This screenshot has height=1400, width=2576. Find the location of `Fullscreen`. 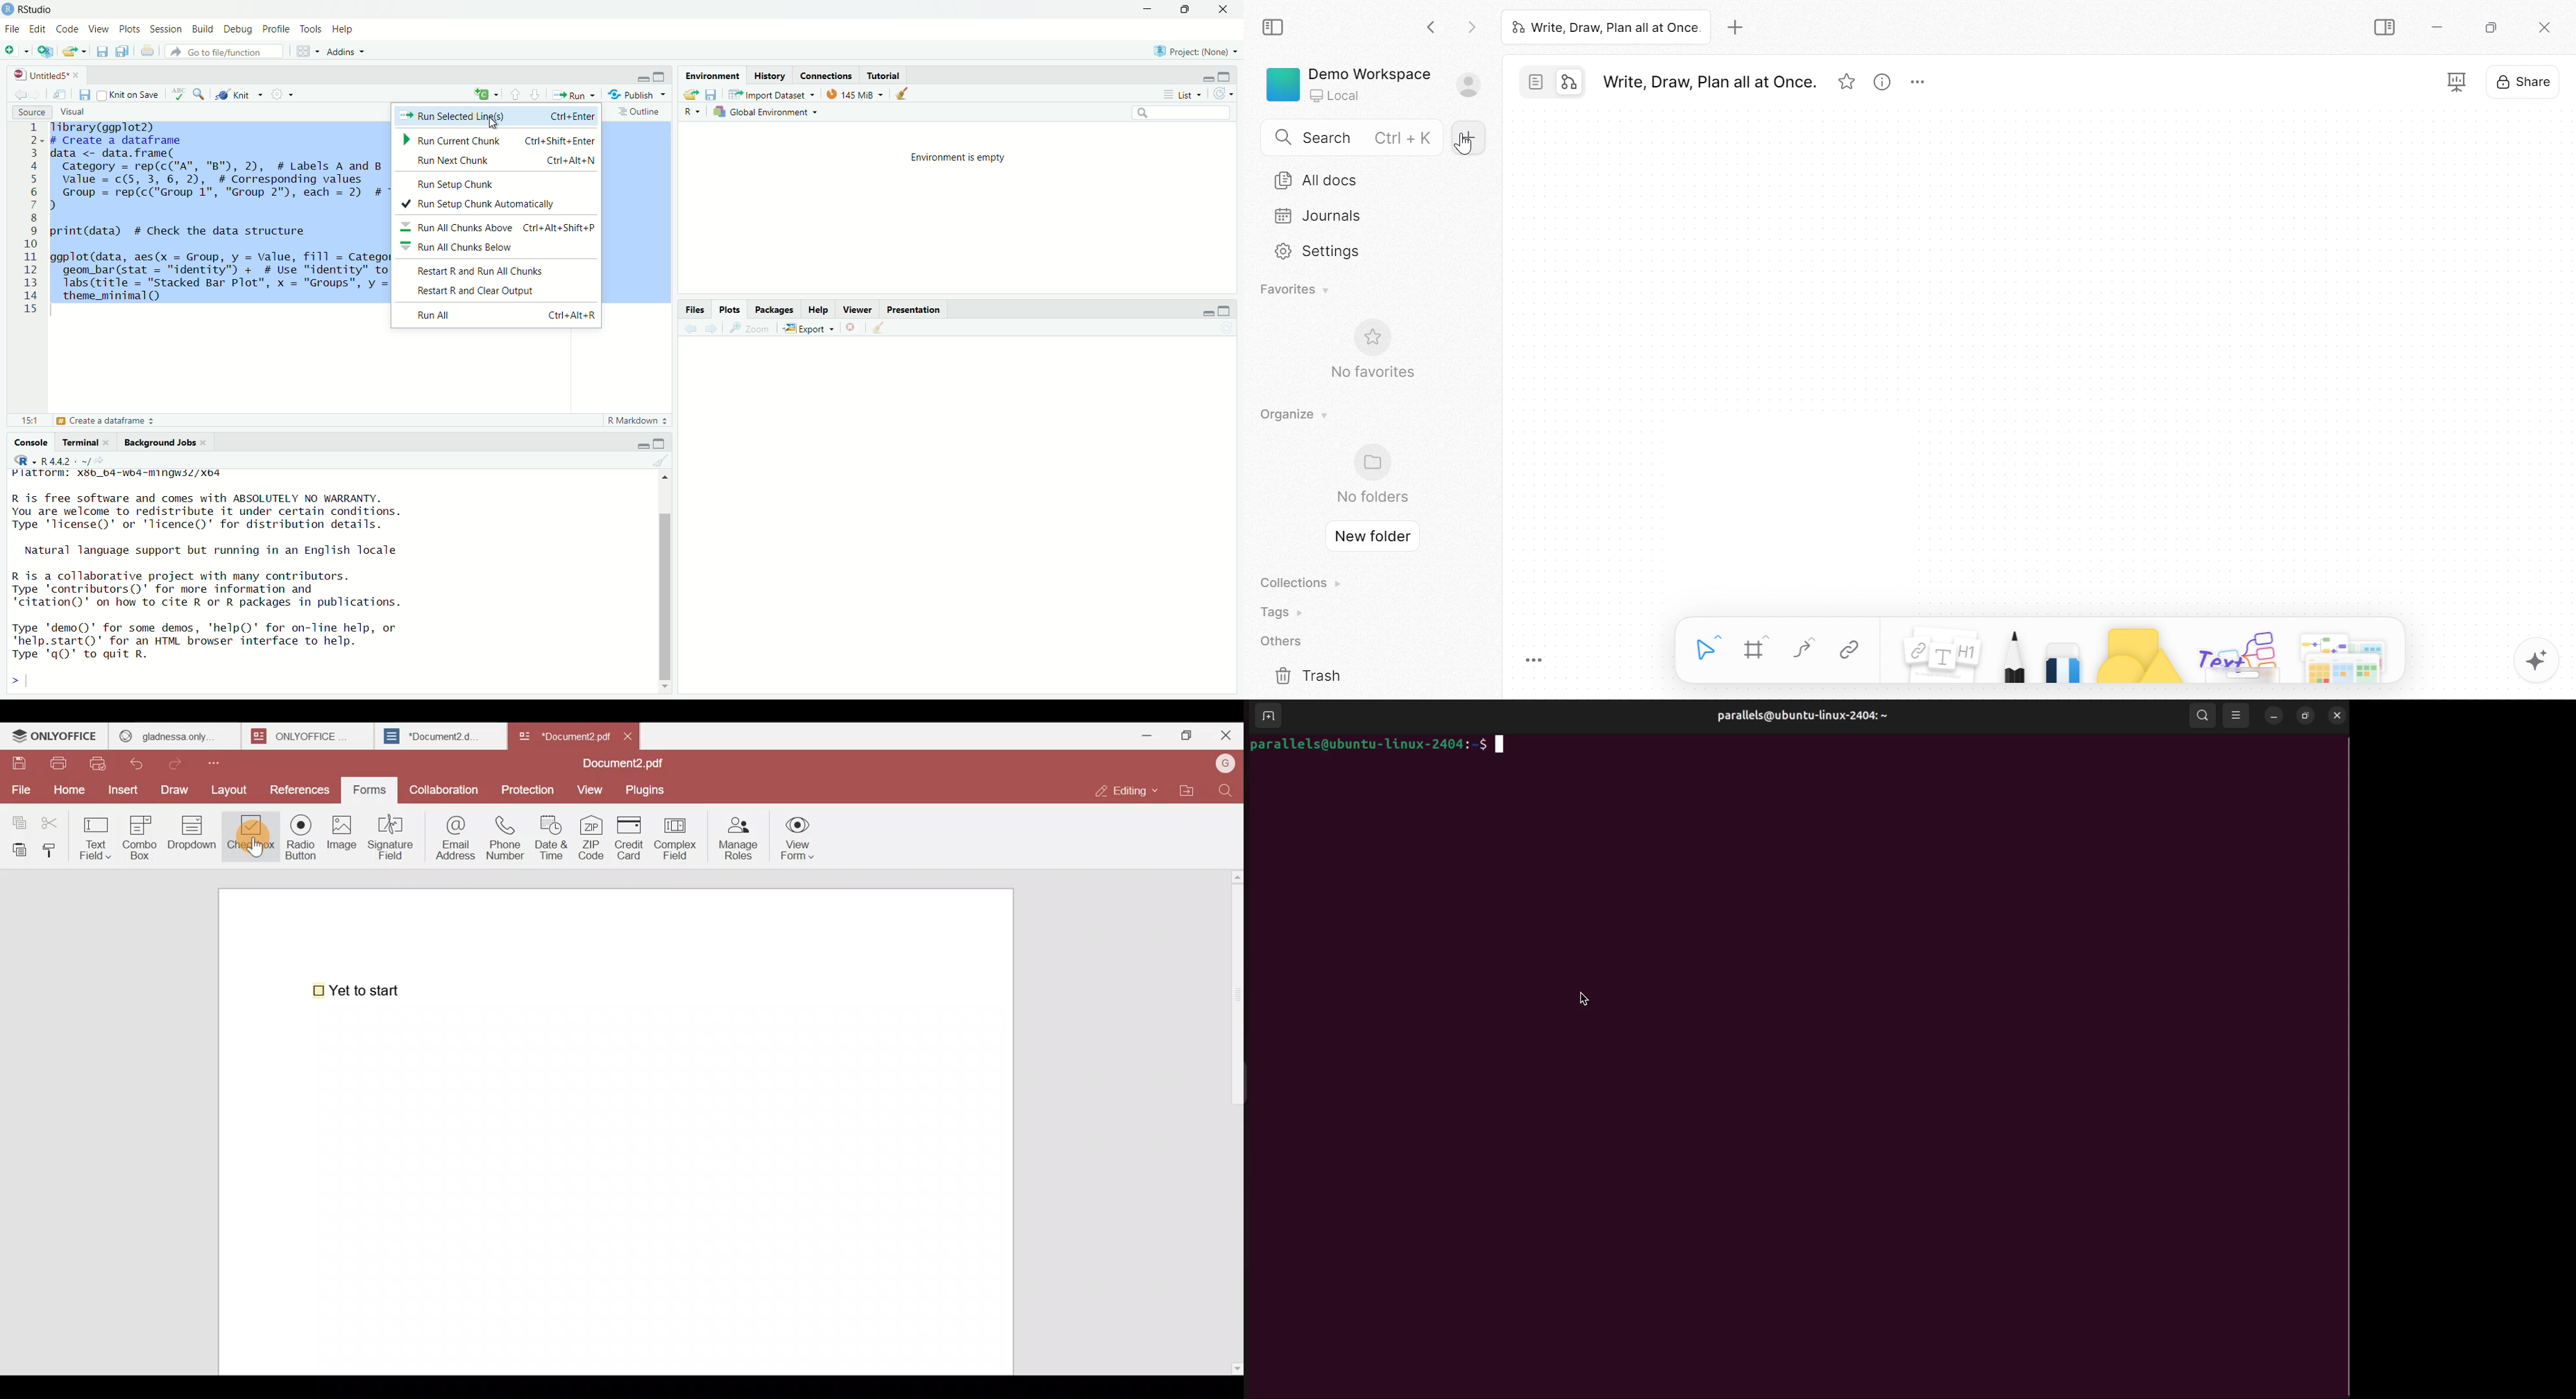

Fullscreen is located at coordinates (2456, 81).